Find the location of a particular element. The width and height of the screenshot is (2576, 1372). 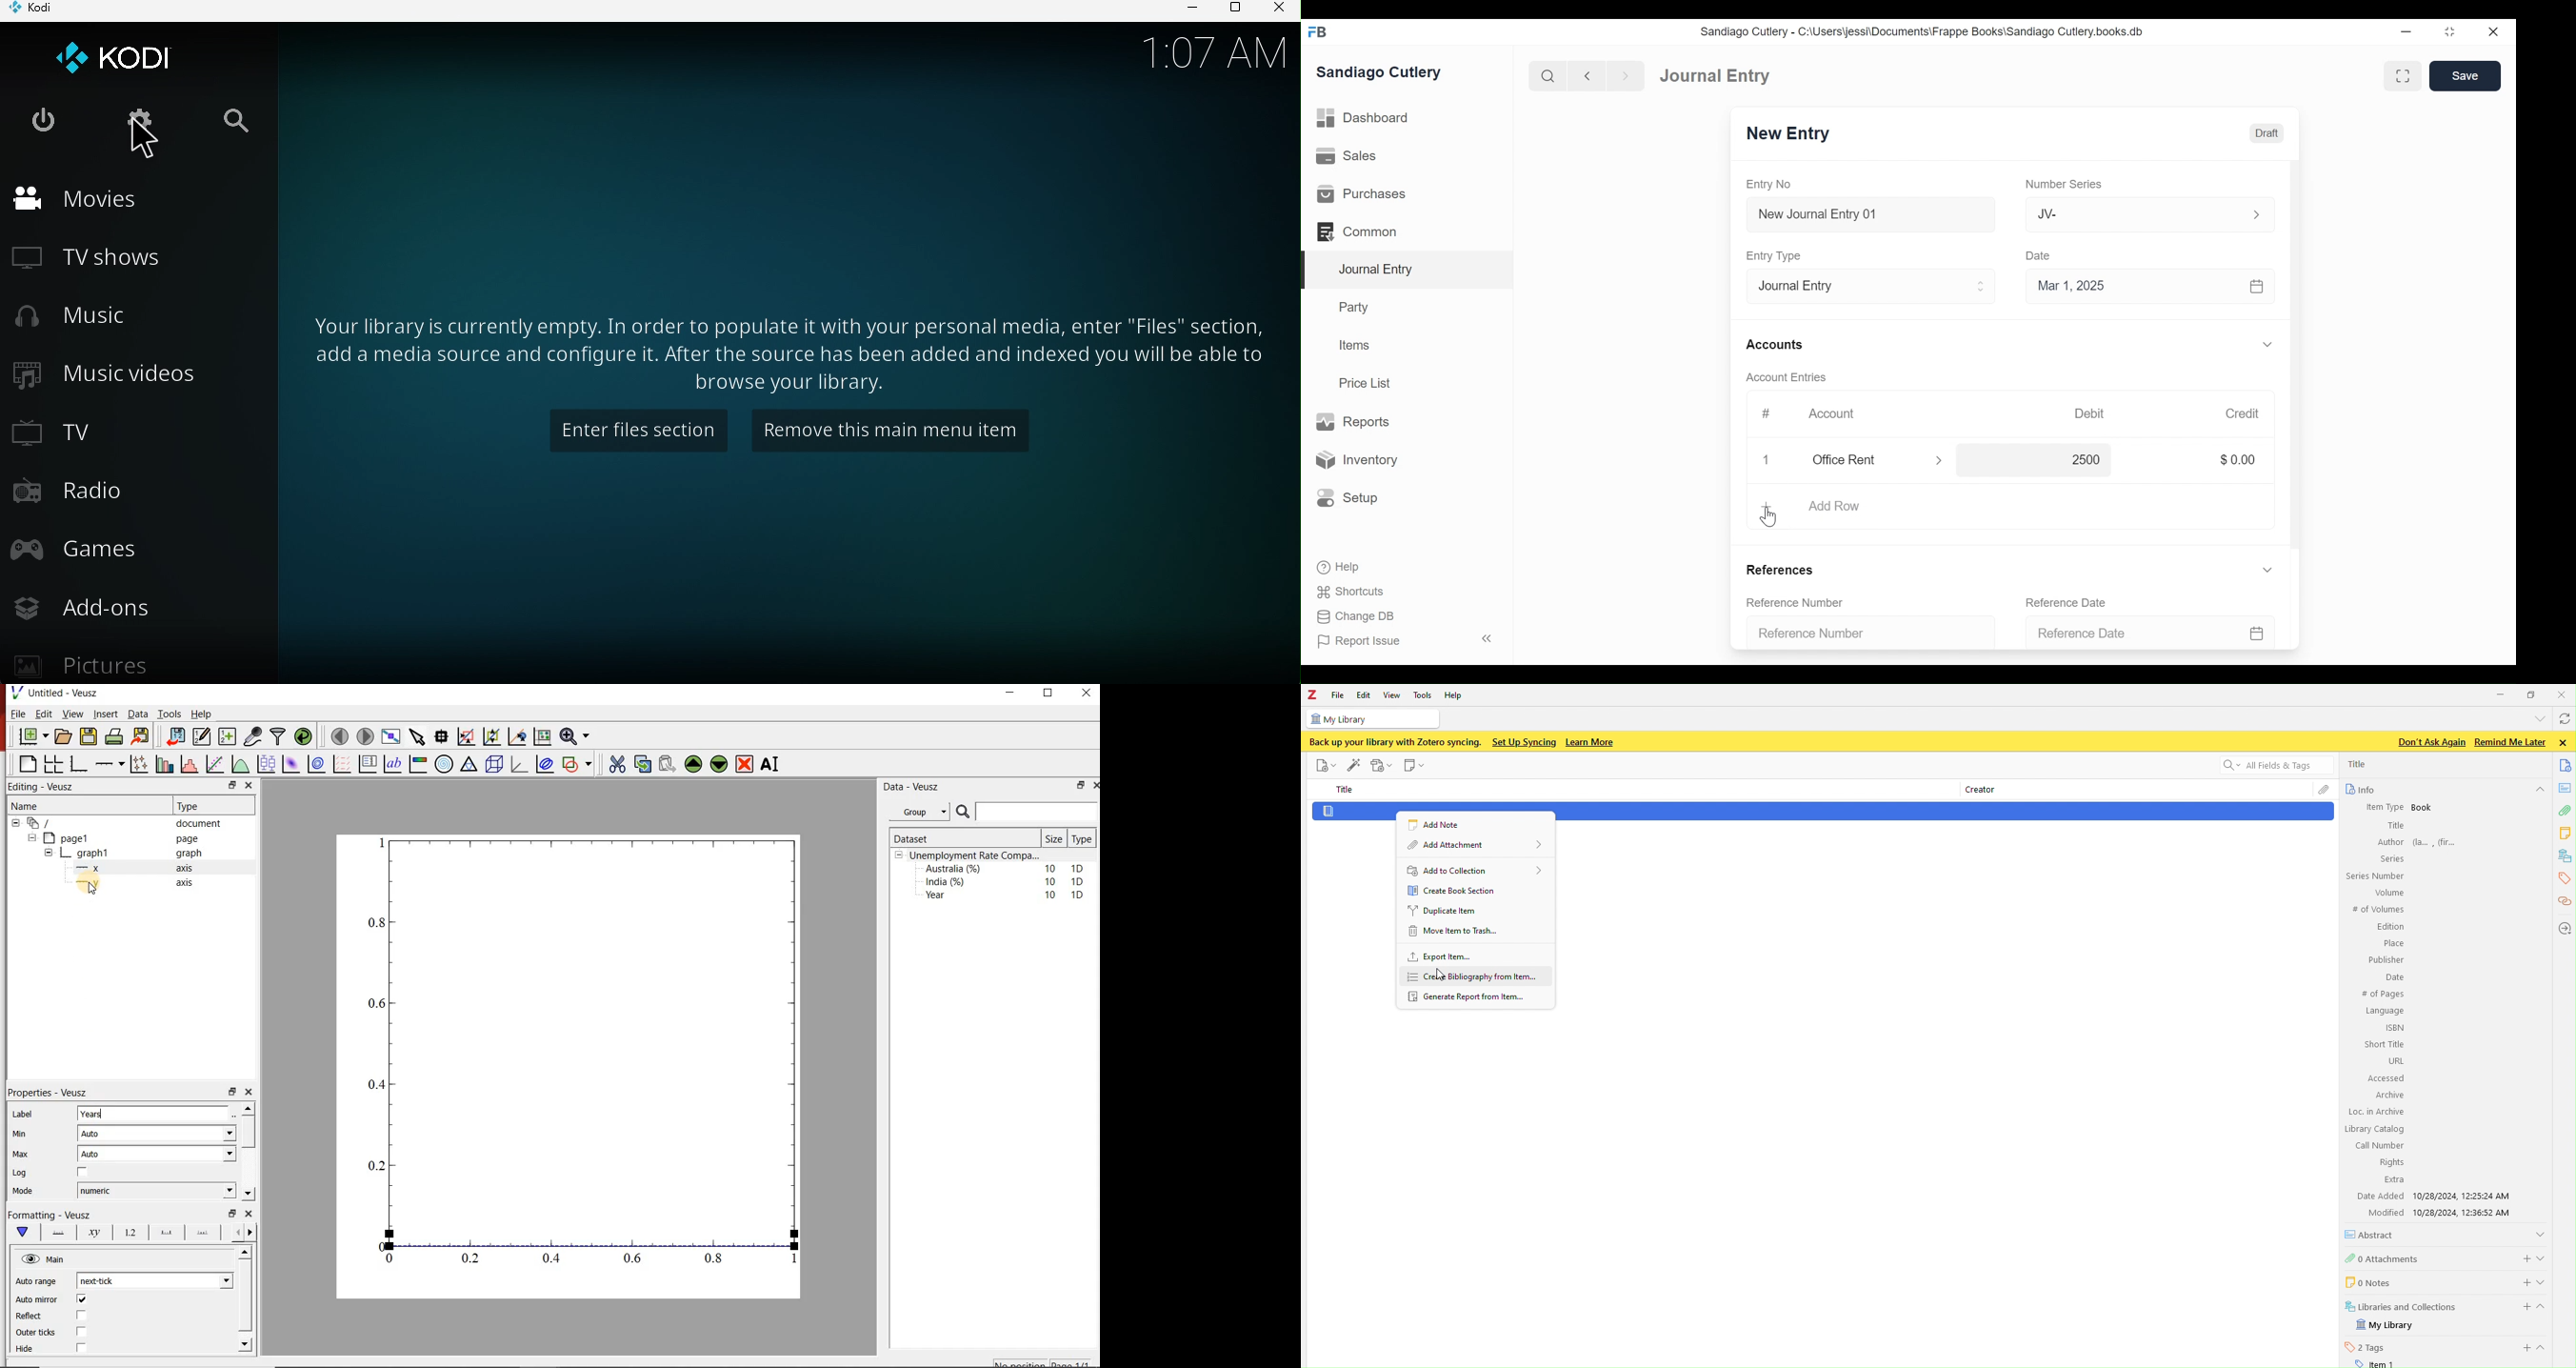

Accounts is located at coordinates (1774, 345).